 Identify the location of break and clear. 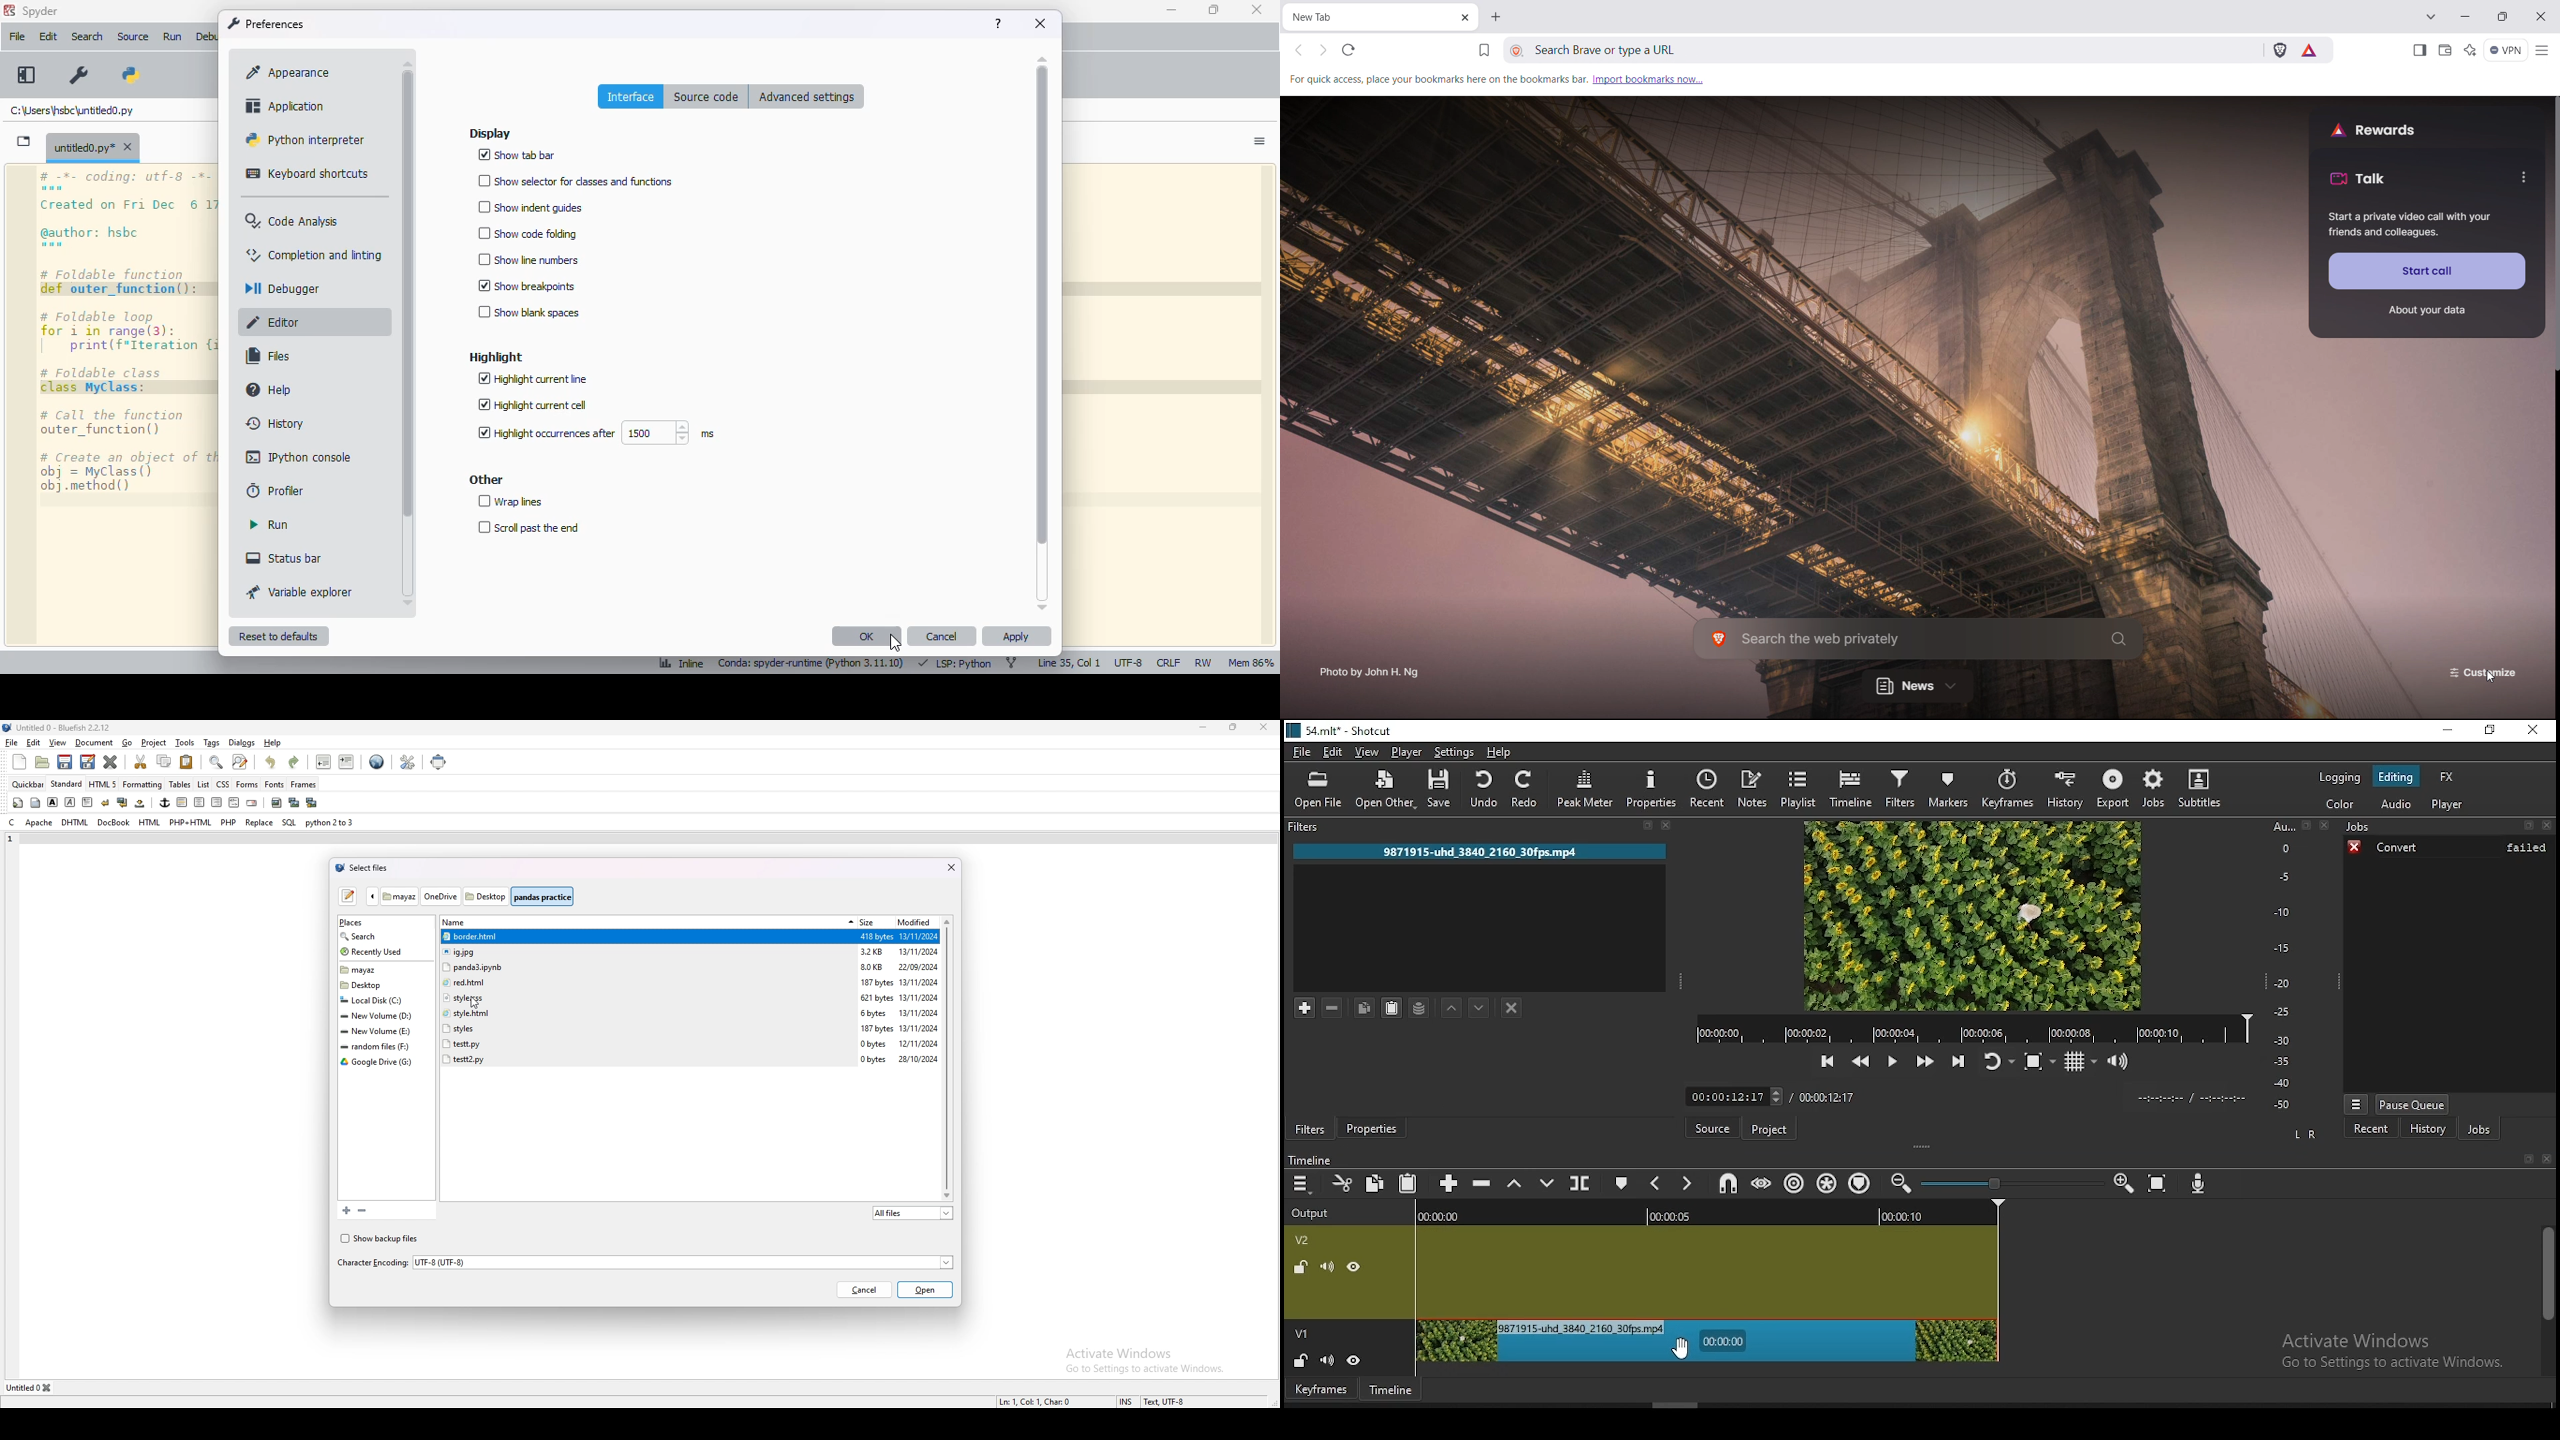
(123, 802).